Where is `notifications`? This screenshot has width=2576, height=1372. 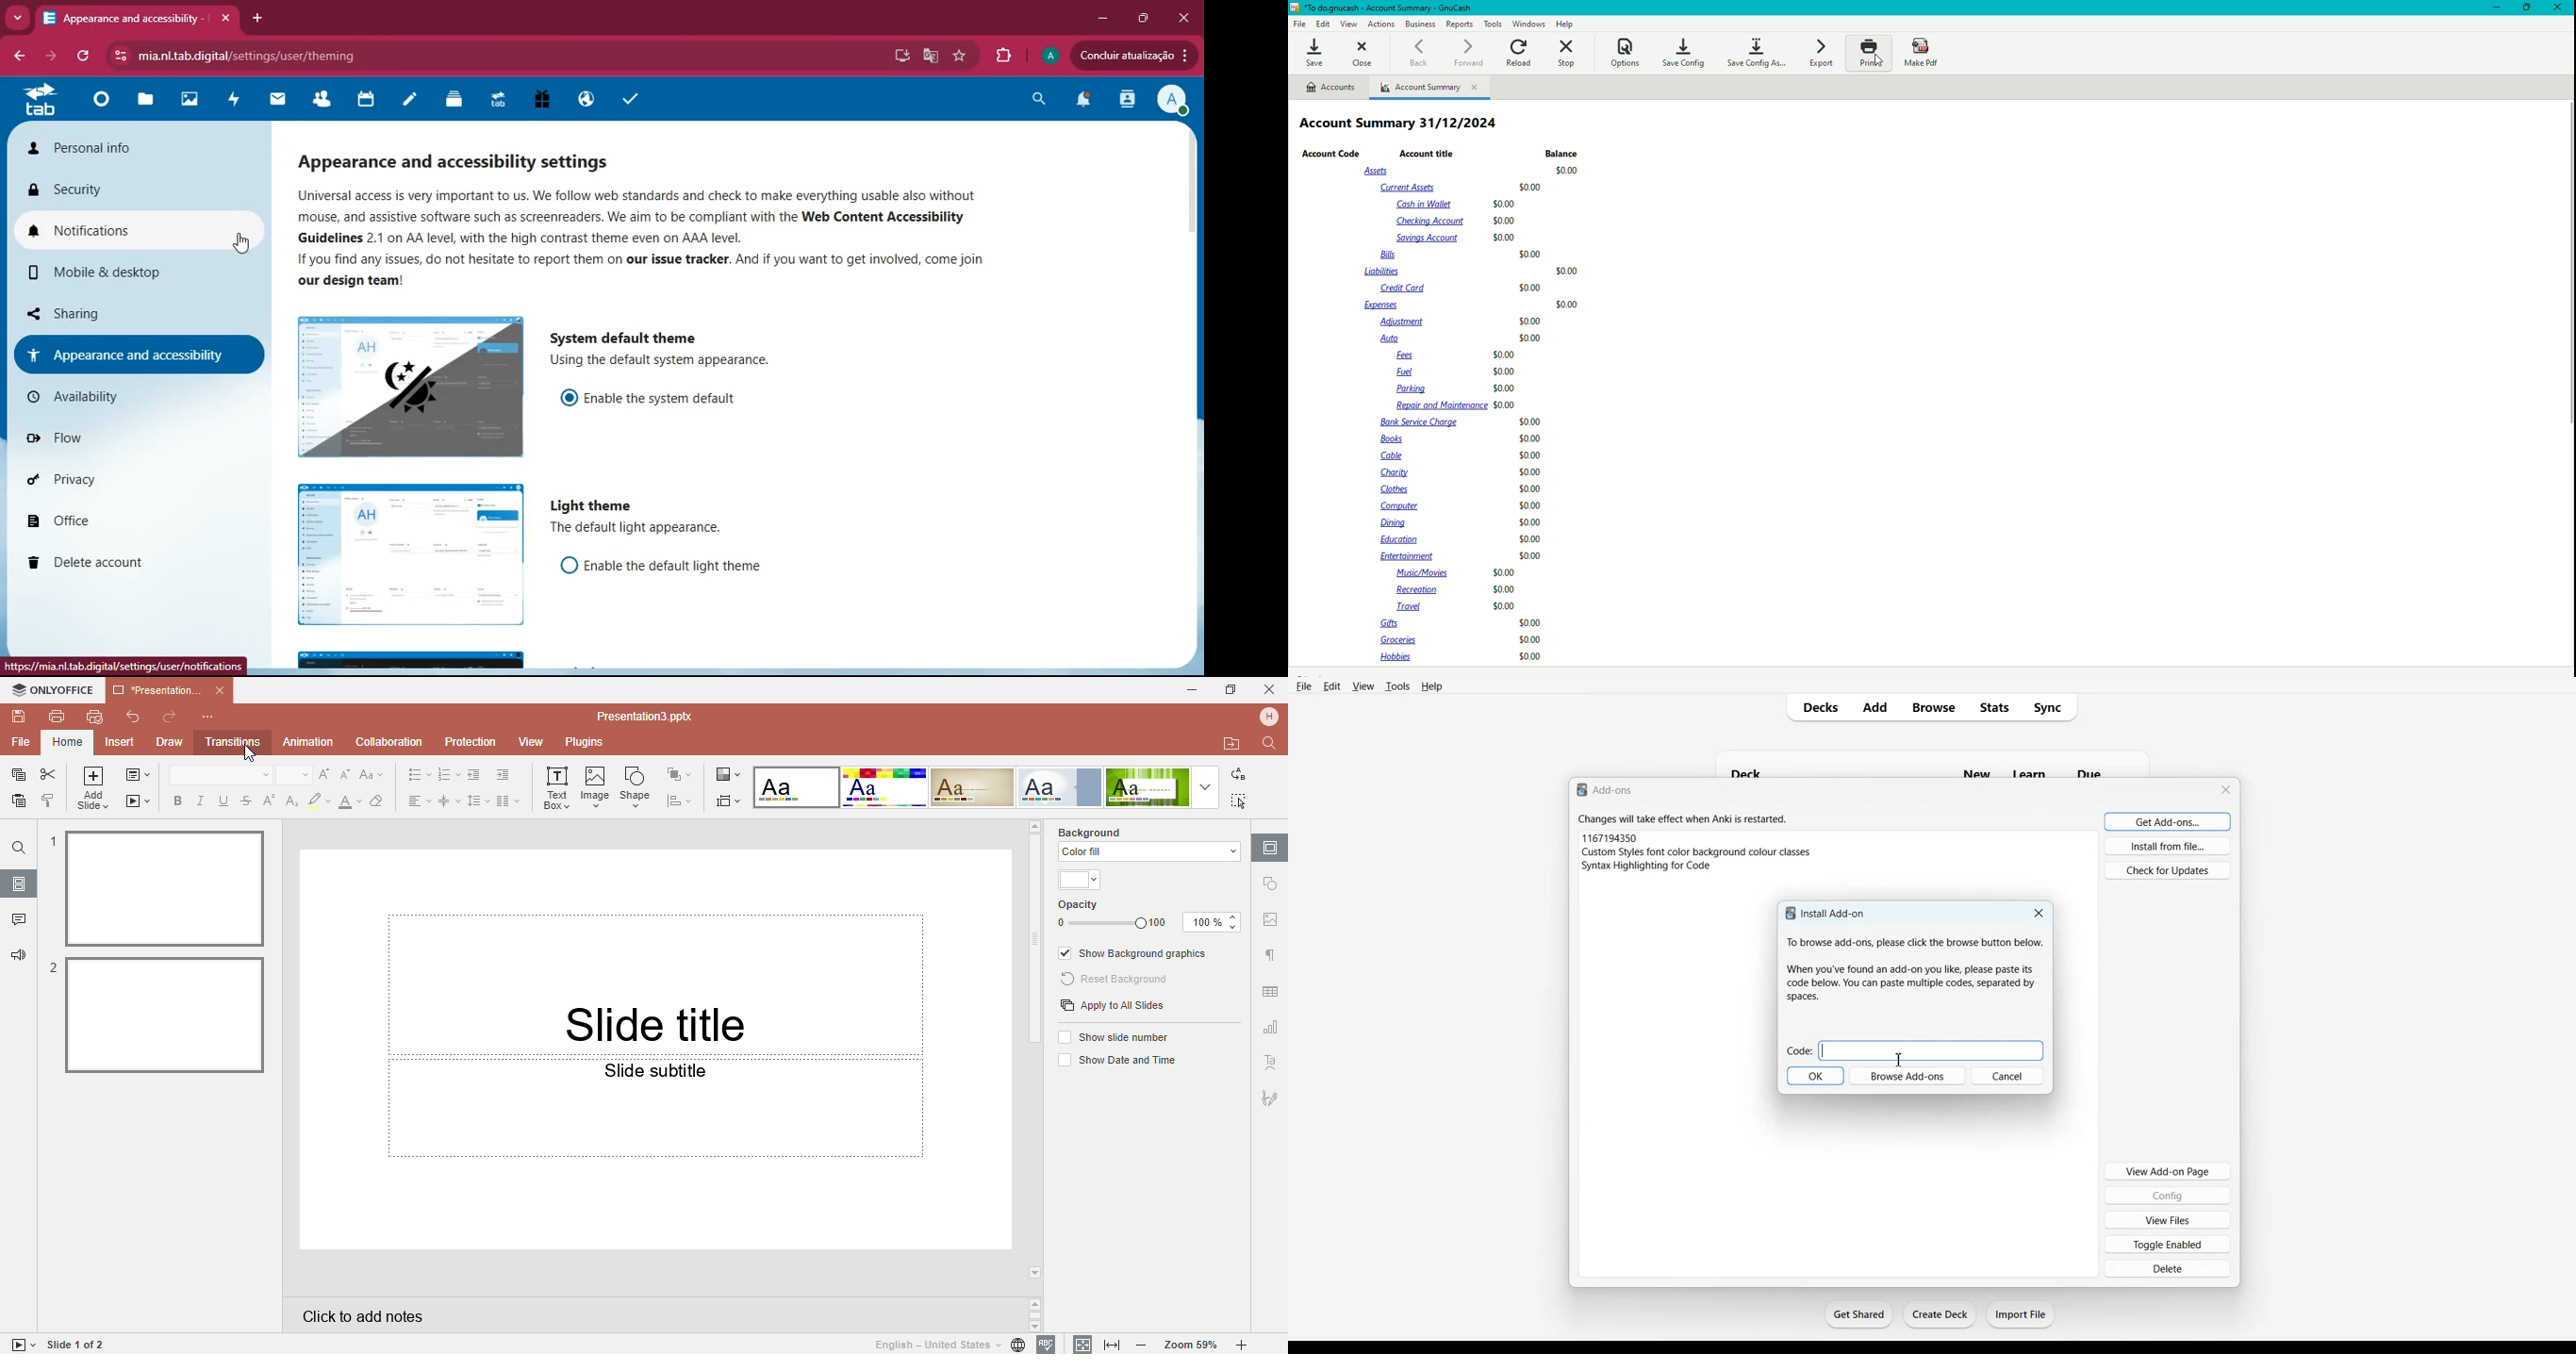
notifications is located at coordinates (134, 226).